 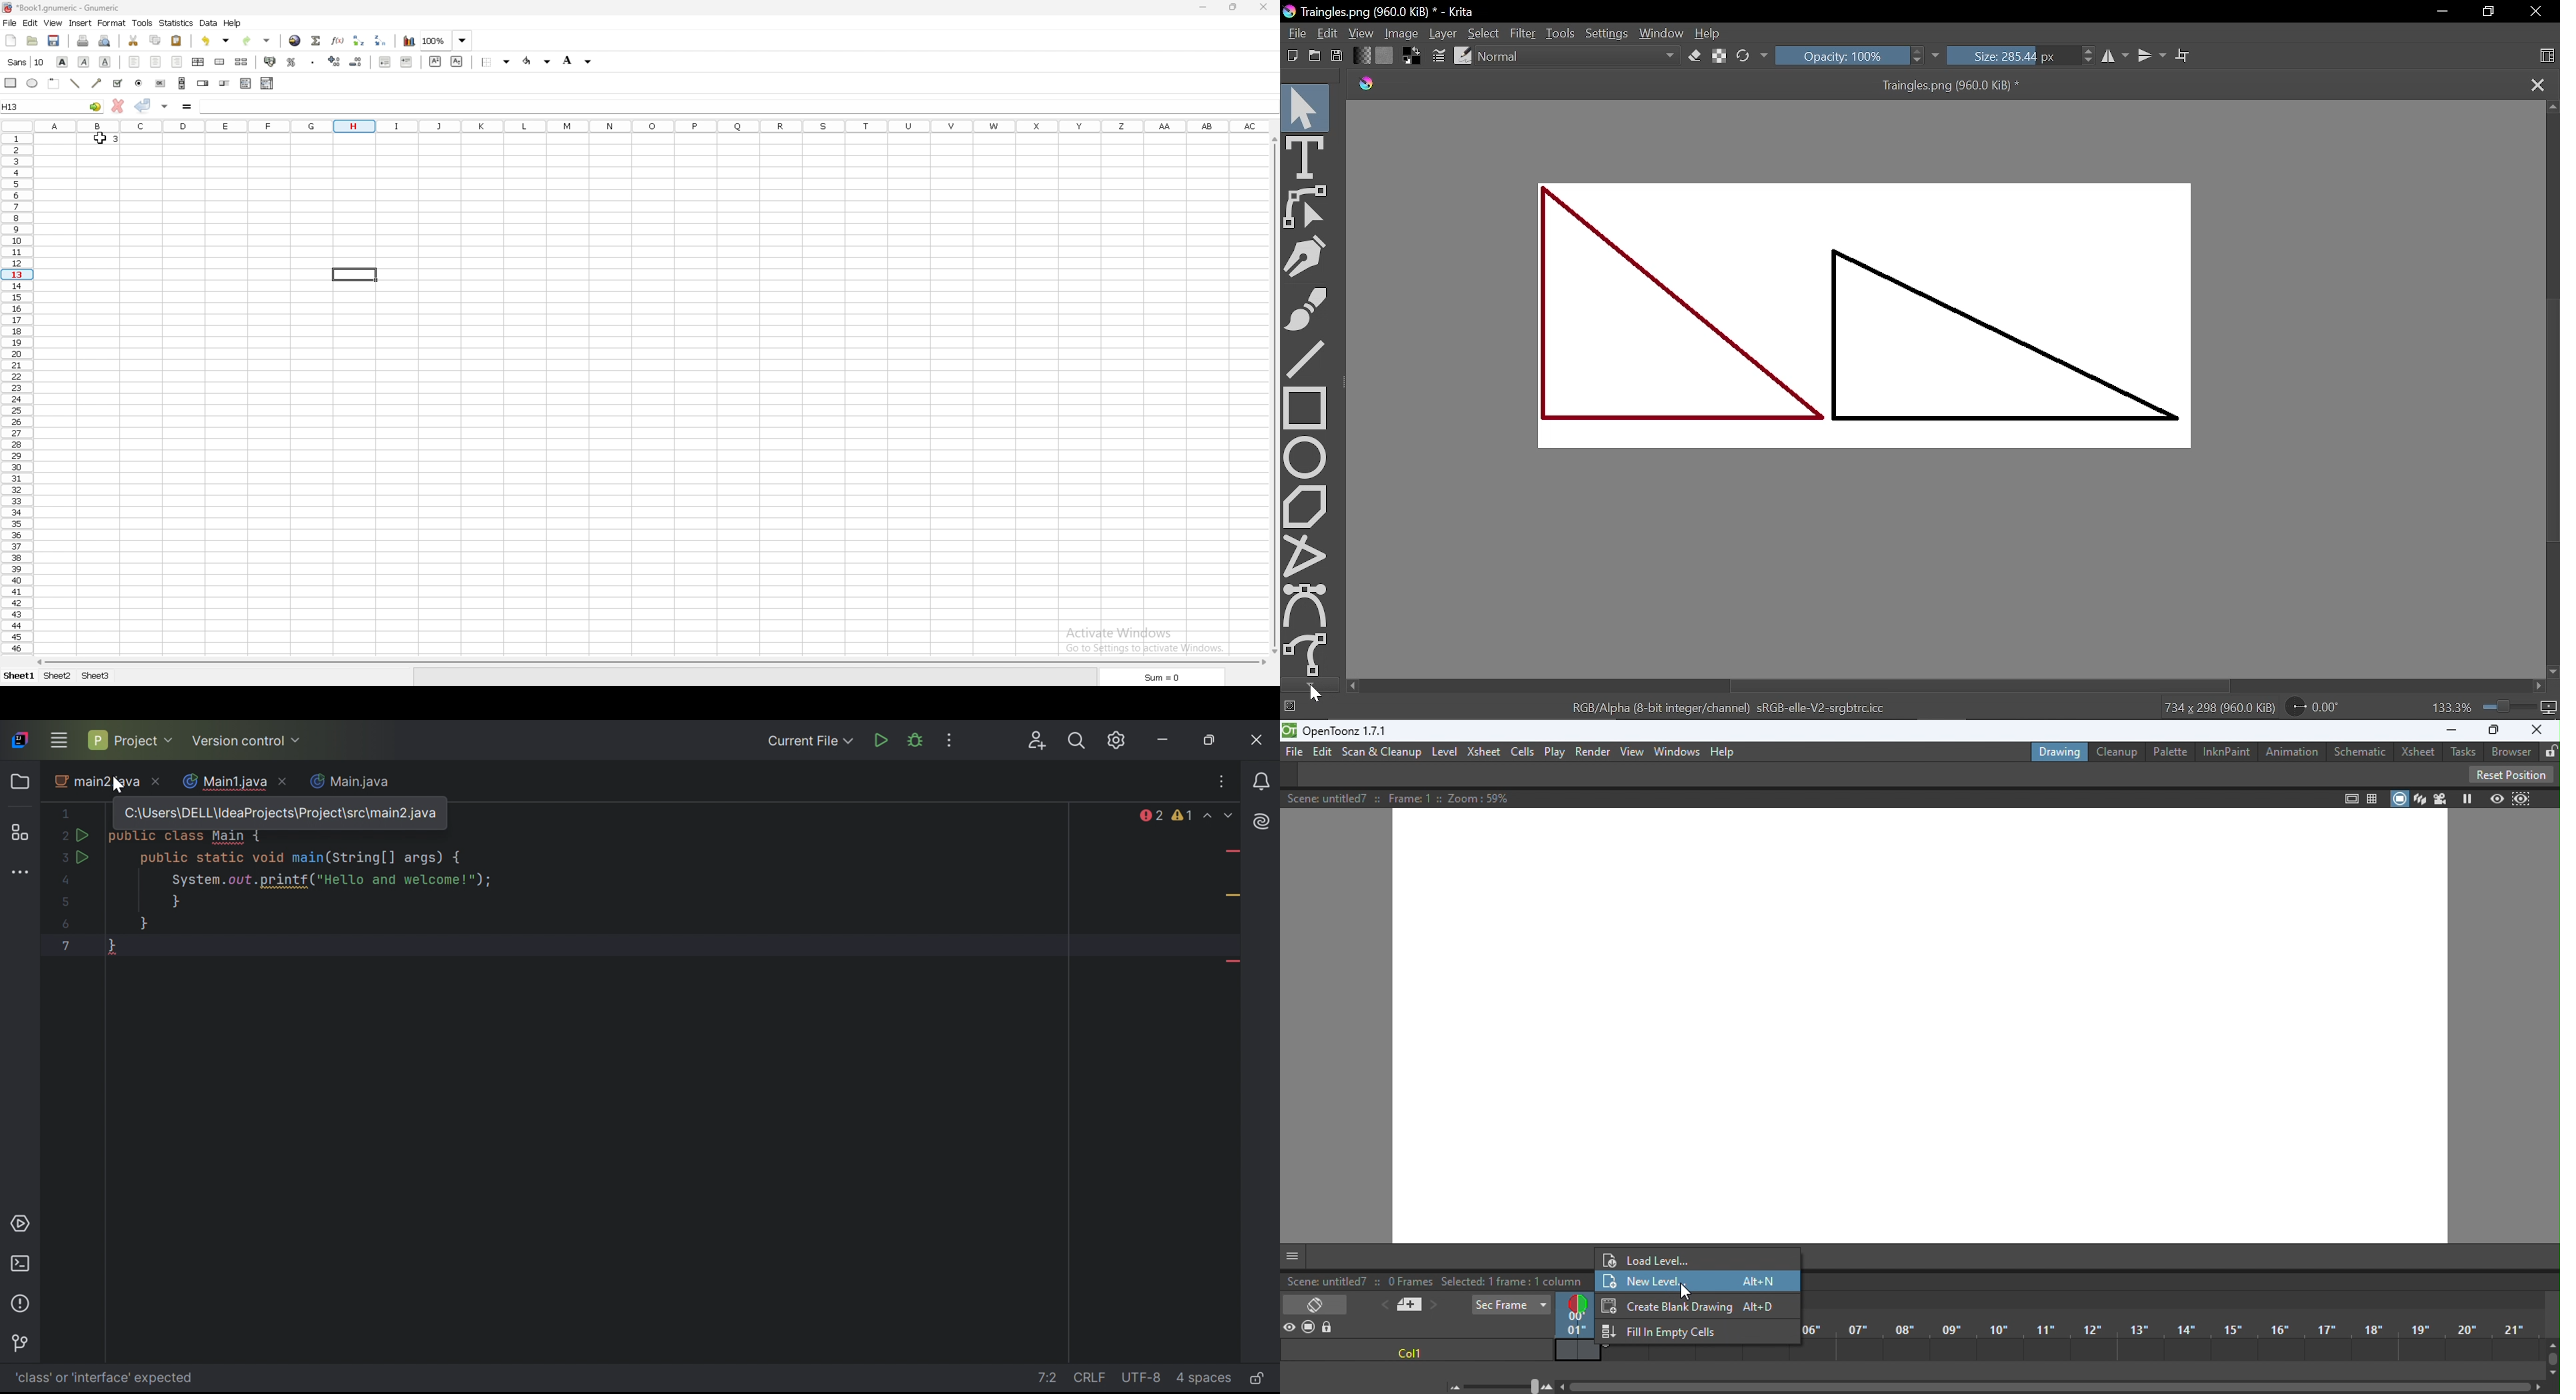 What do you see at coordinates (2549, 55) in the screenshot?
I see `Choose workspace` at bounding box center [2549, 55].